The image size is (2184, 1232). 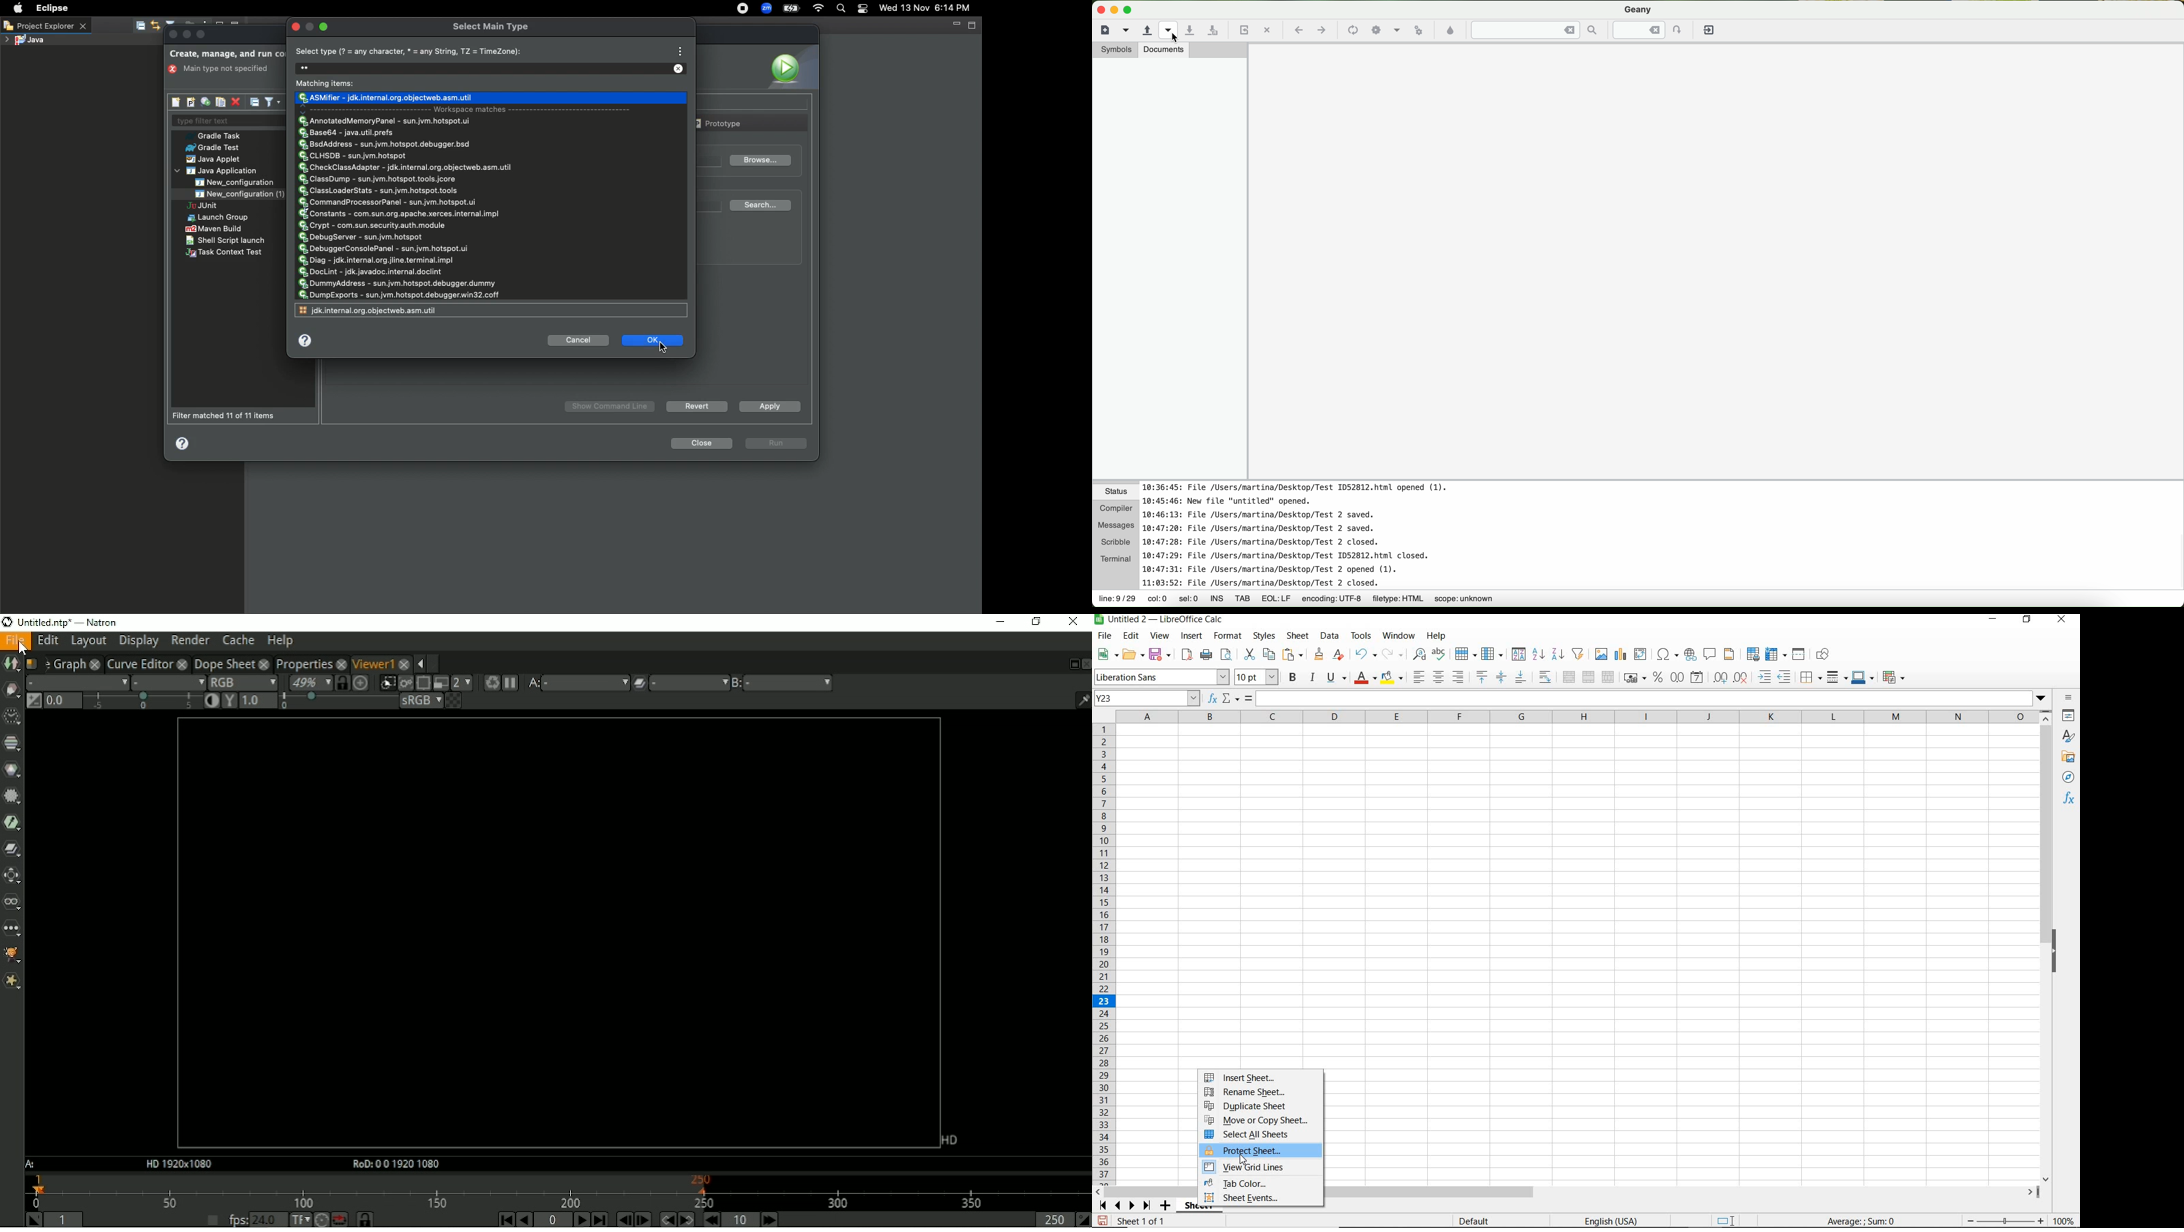 I want to click on BsdAddress - sun.jvm.hotspot.debugger.bsd, so click(x=386, y=145).